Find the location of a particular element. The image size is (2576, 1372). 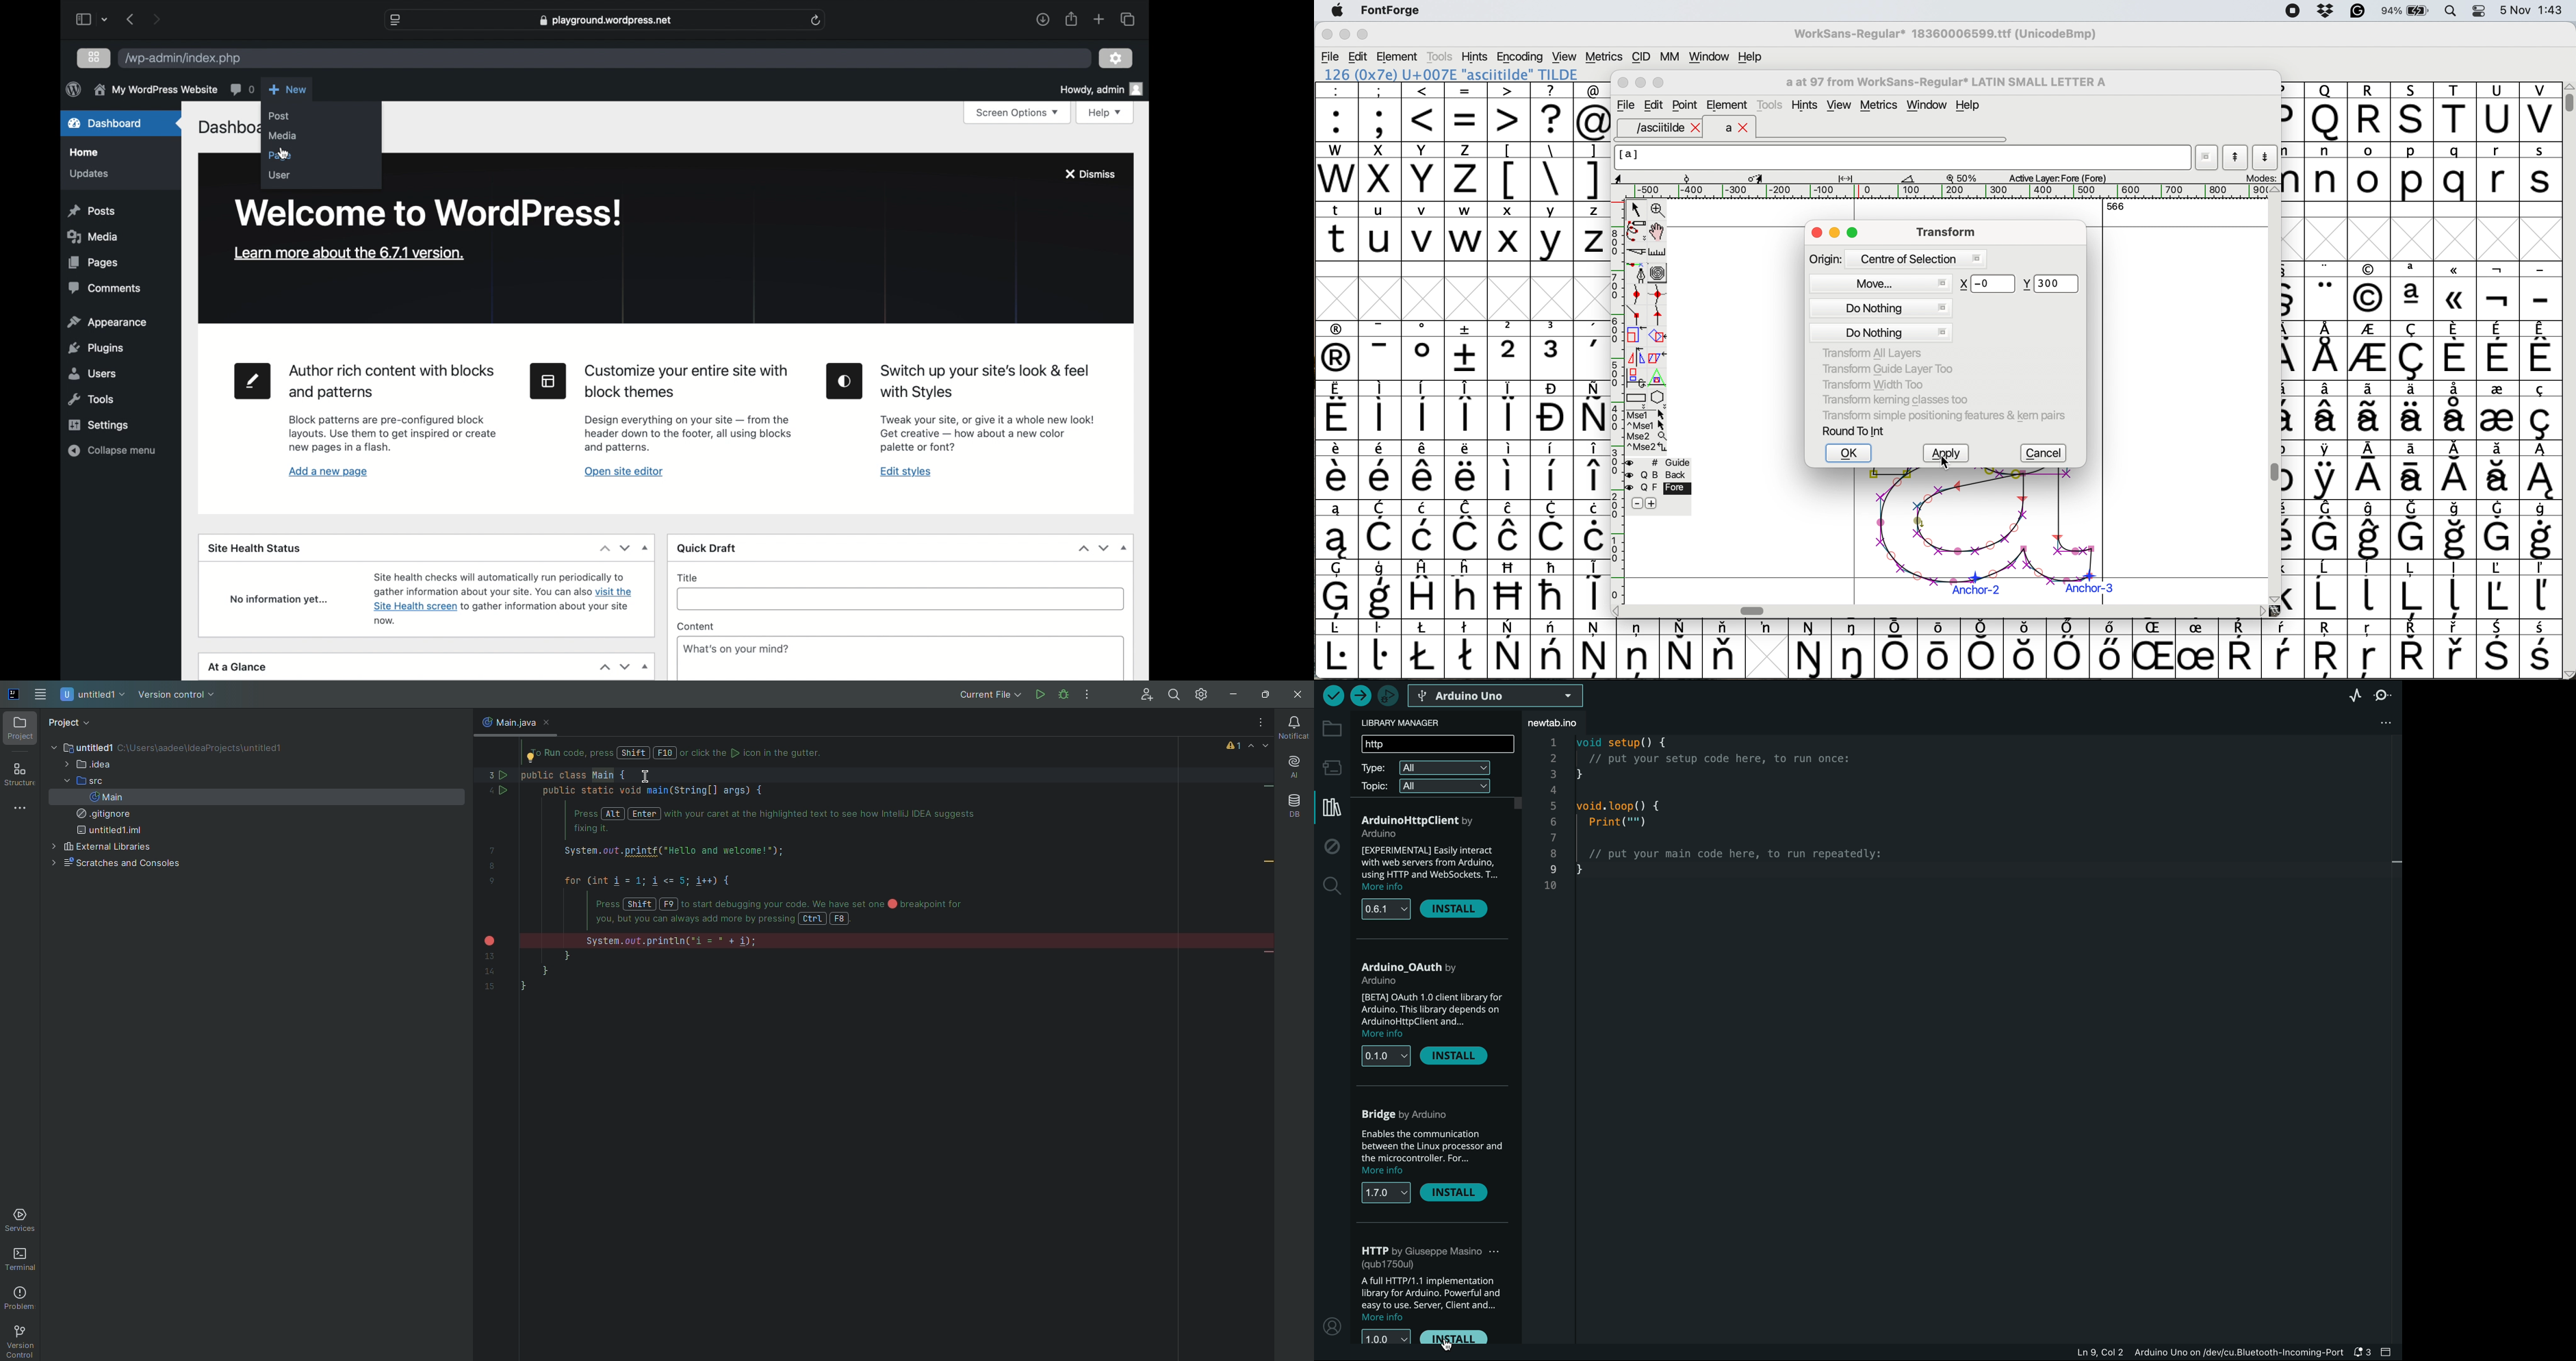

settings is located at coordinates (1116, 57).